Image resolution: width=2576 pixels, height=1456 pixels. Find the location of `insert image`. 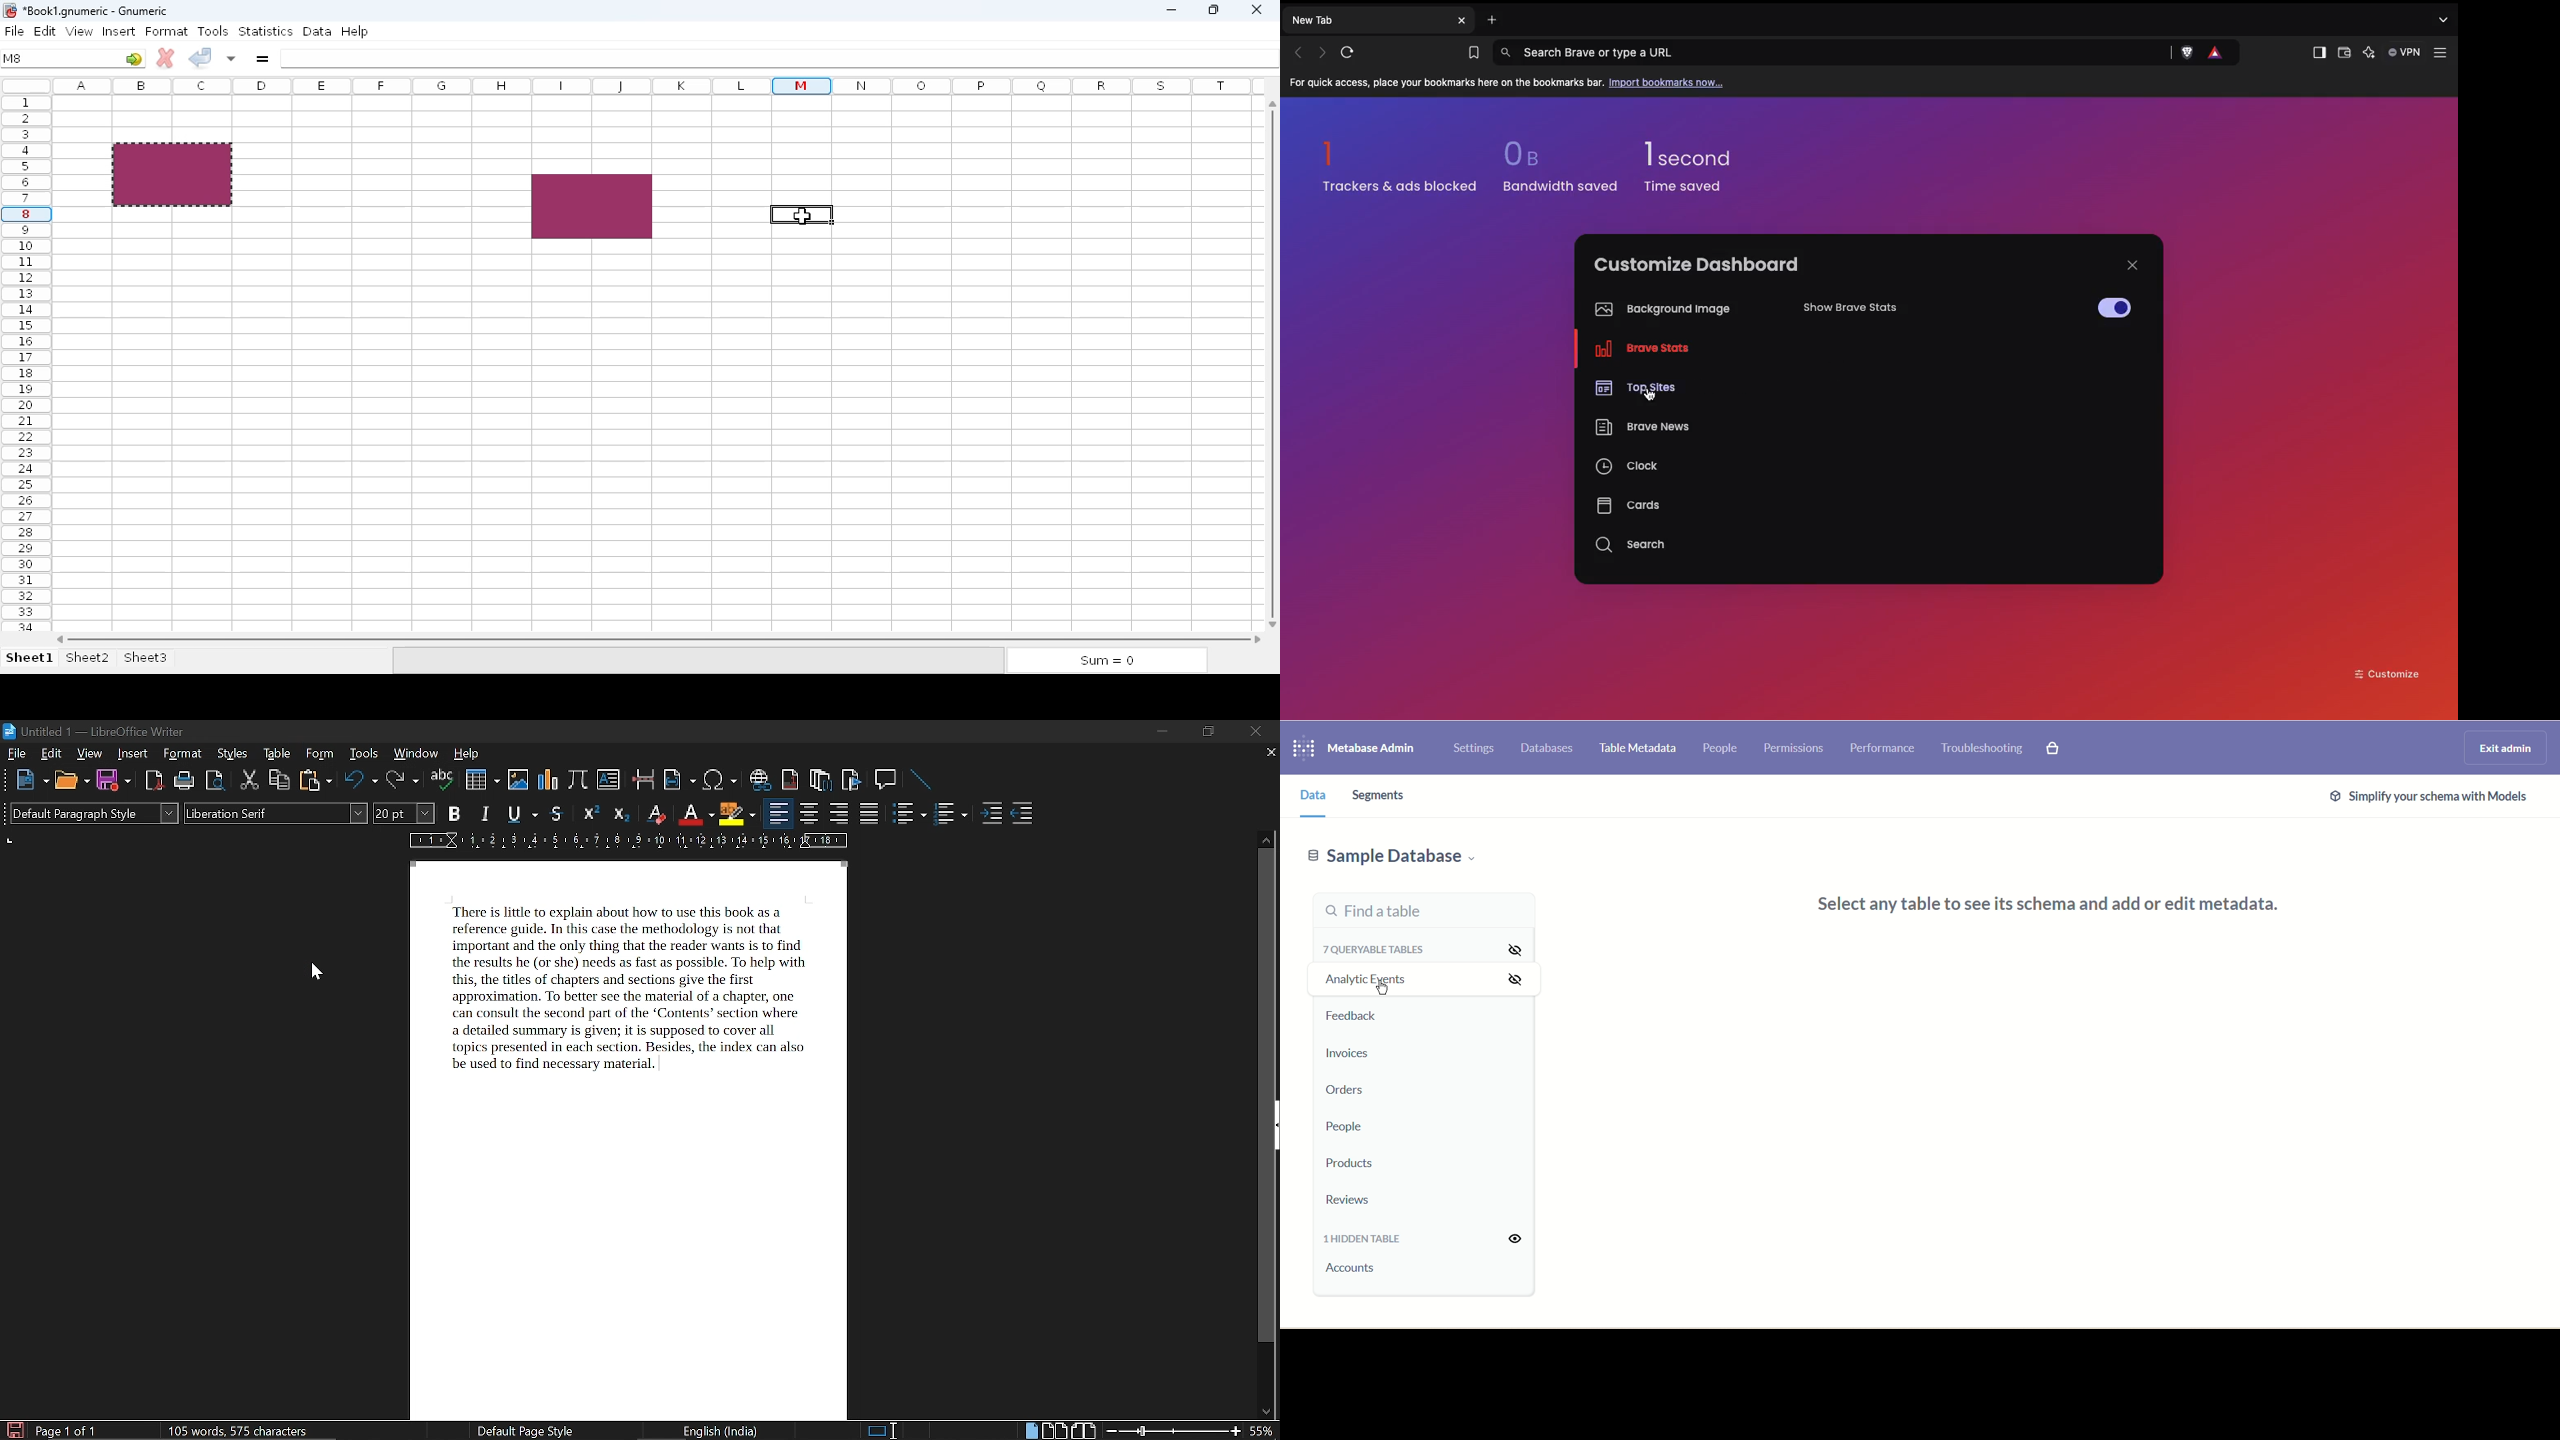

insert image is located at coordinates (518, 780).